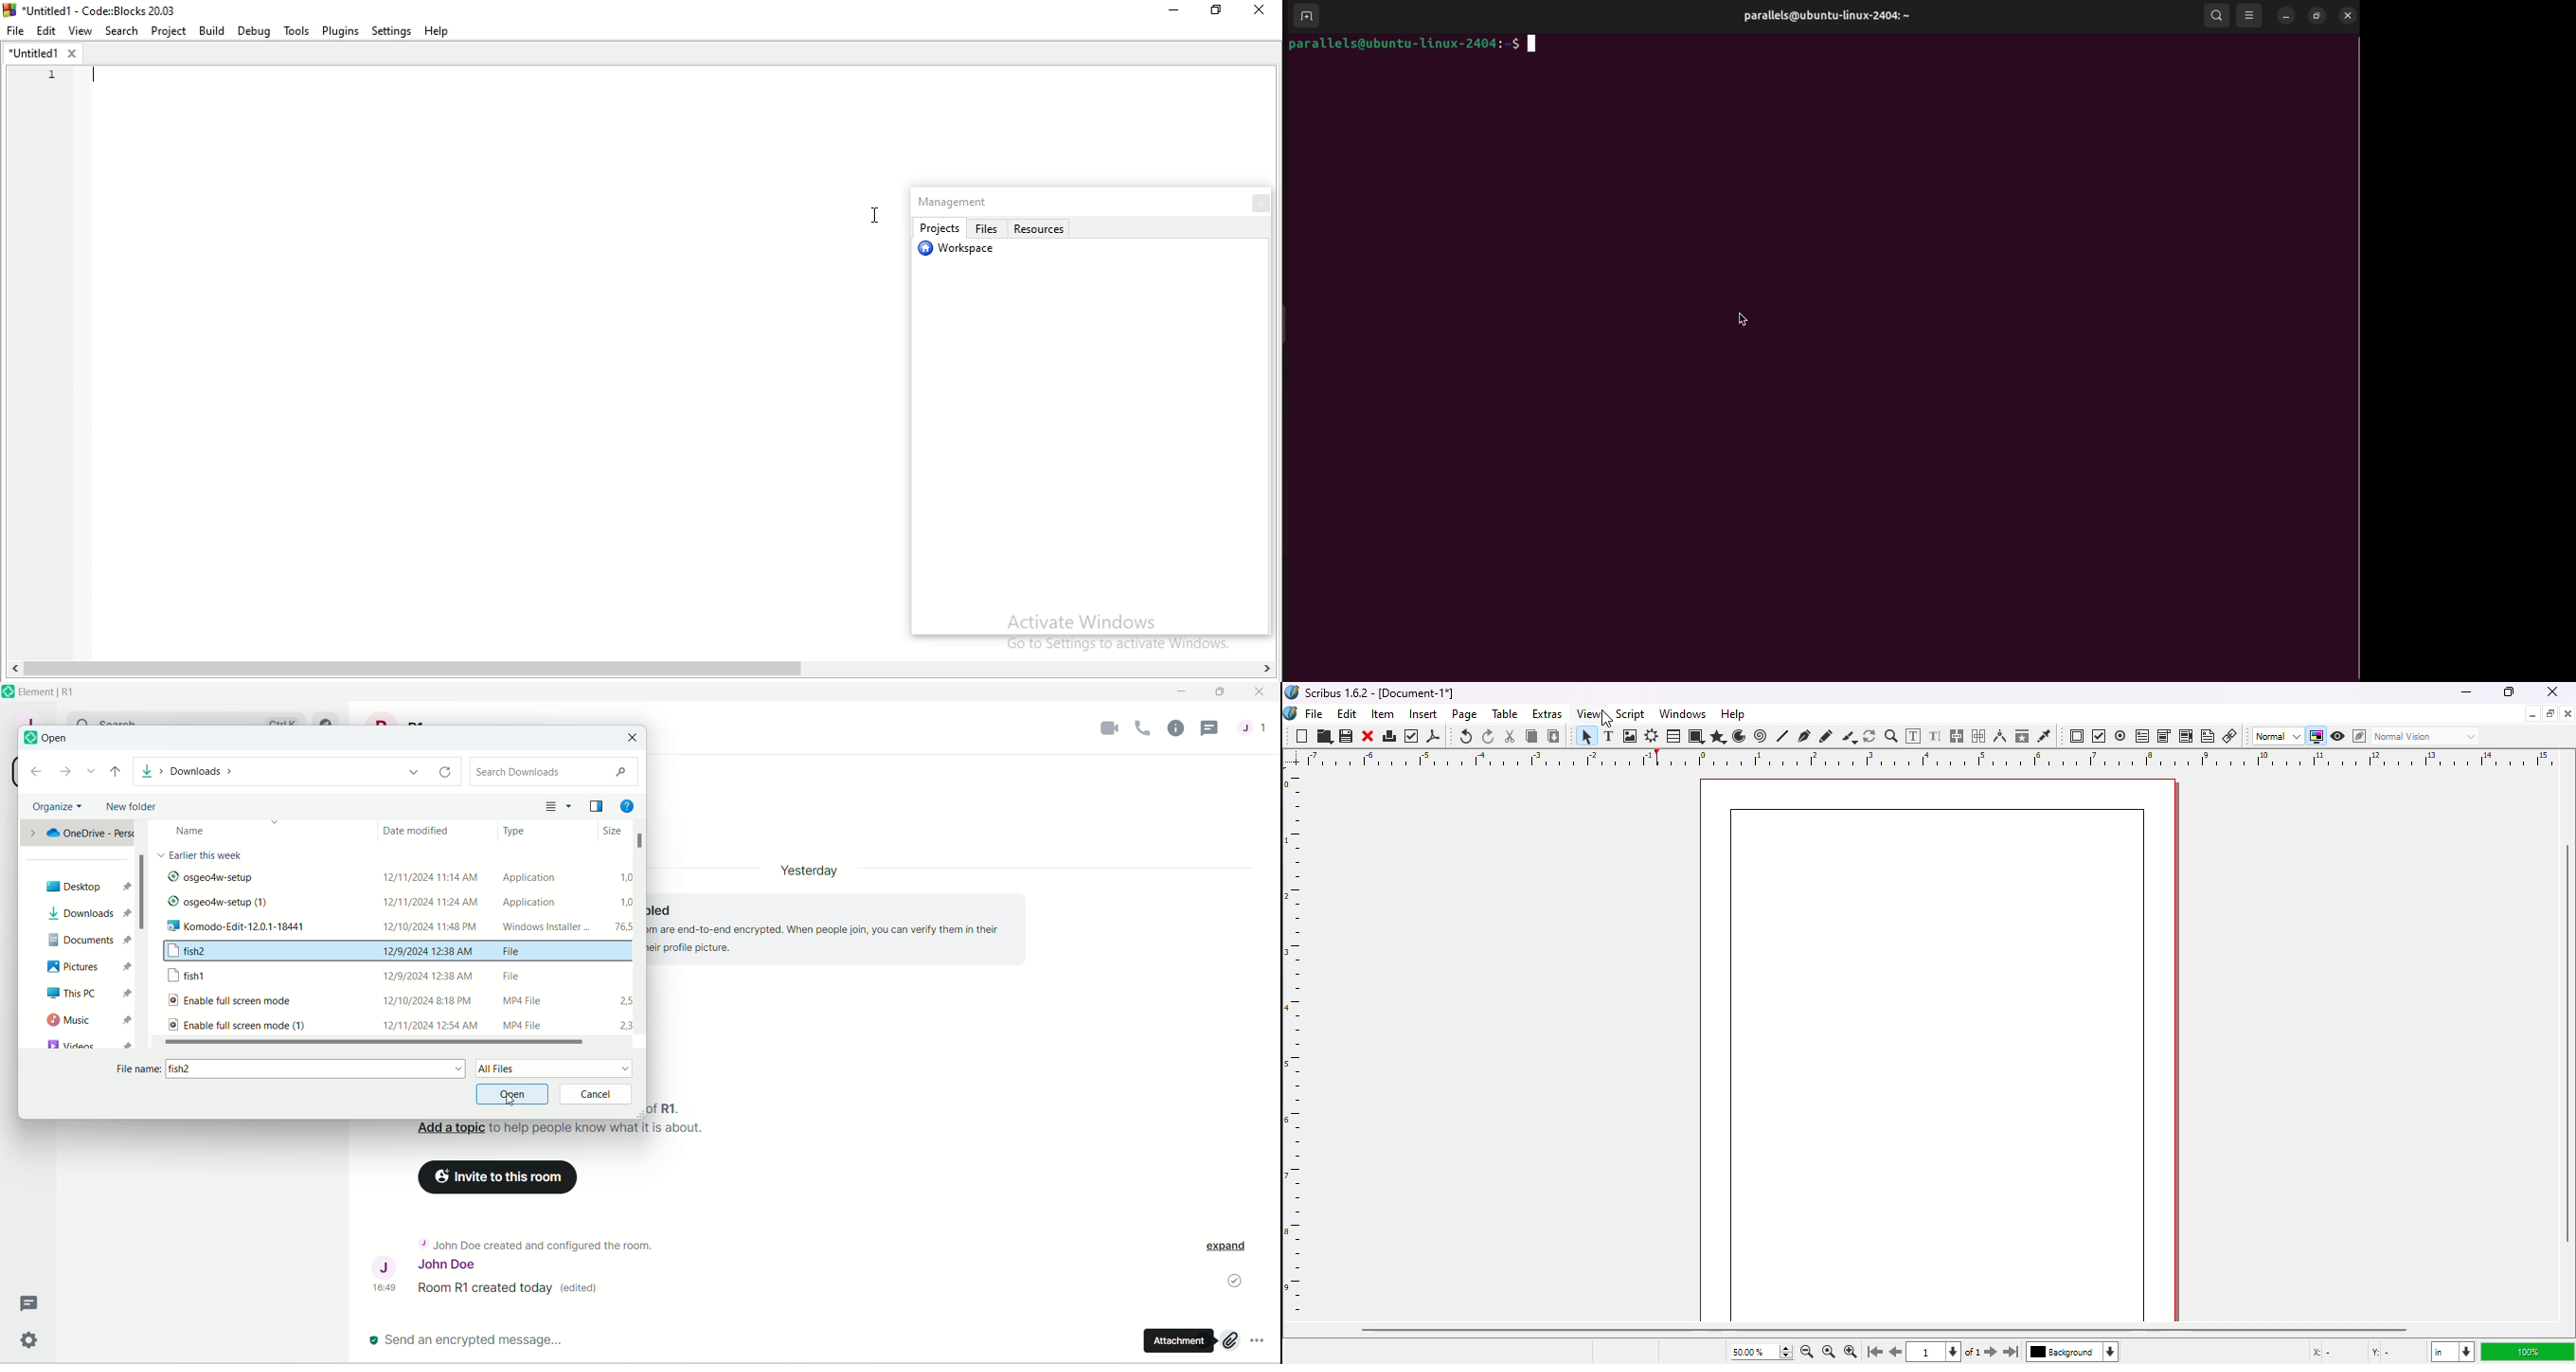 Image resolution: width=2576 pixels, height=1372 pixels. What do you see at coordinates (2451, 1353) in the screenshot?
I see `in` at bounding box center [2451, 1353].